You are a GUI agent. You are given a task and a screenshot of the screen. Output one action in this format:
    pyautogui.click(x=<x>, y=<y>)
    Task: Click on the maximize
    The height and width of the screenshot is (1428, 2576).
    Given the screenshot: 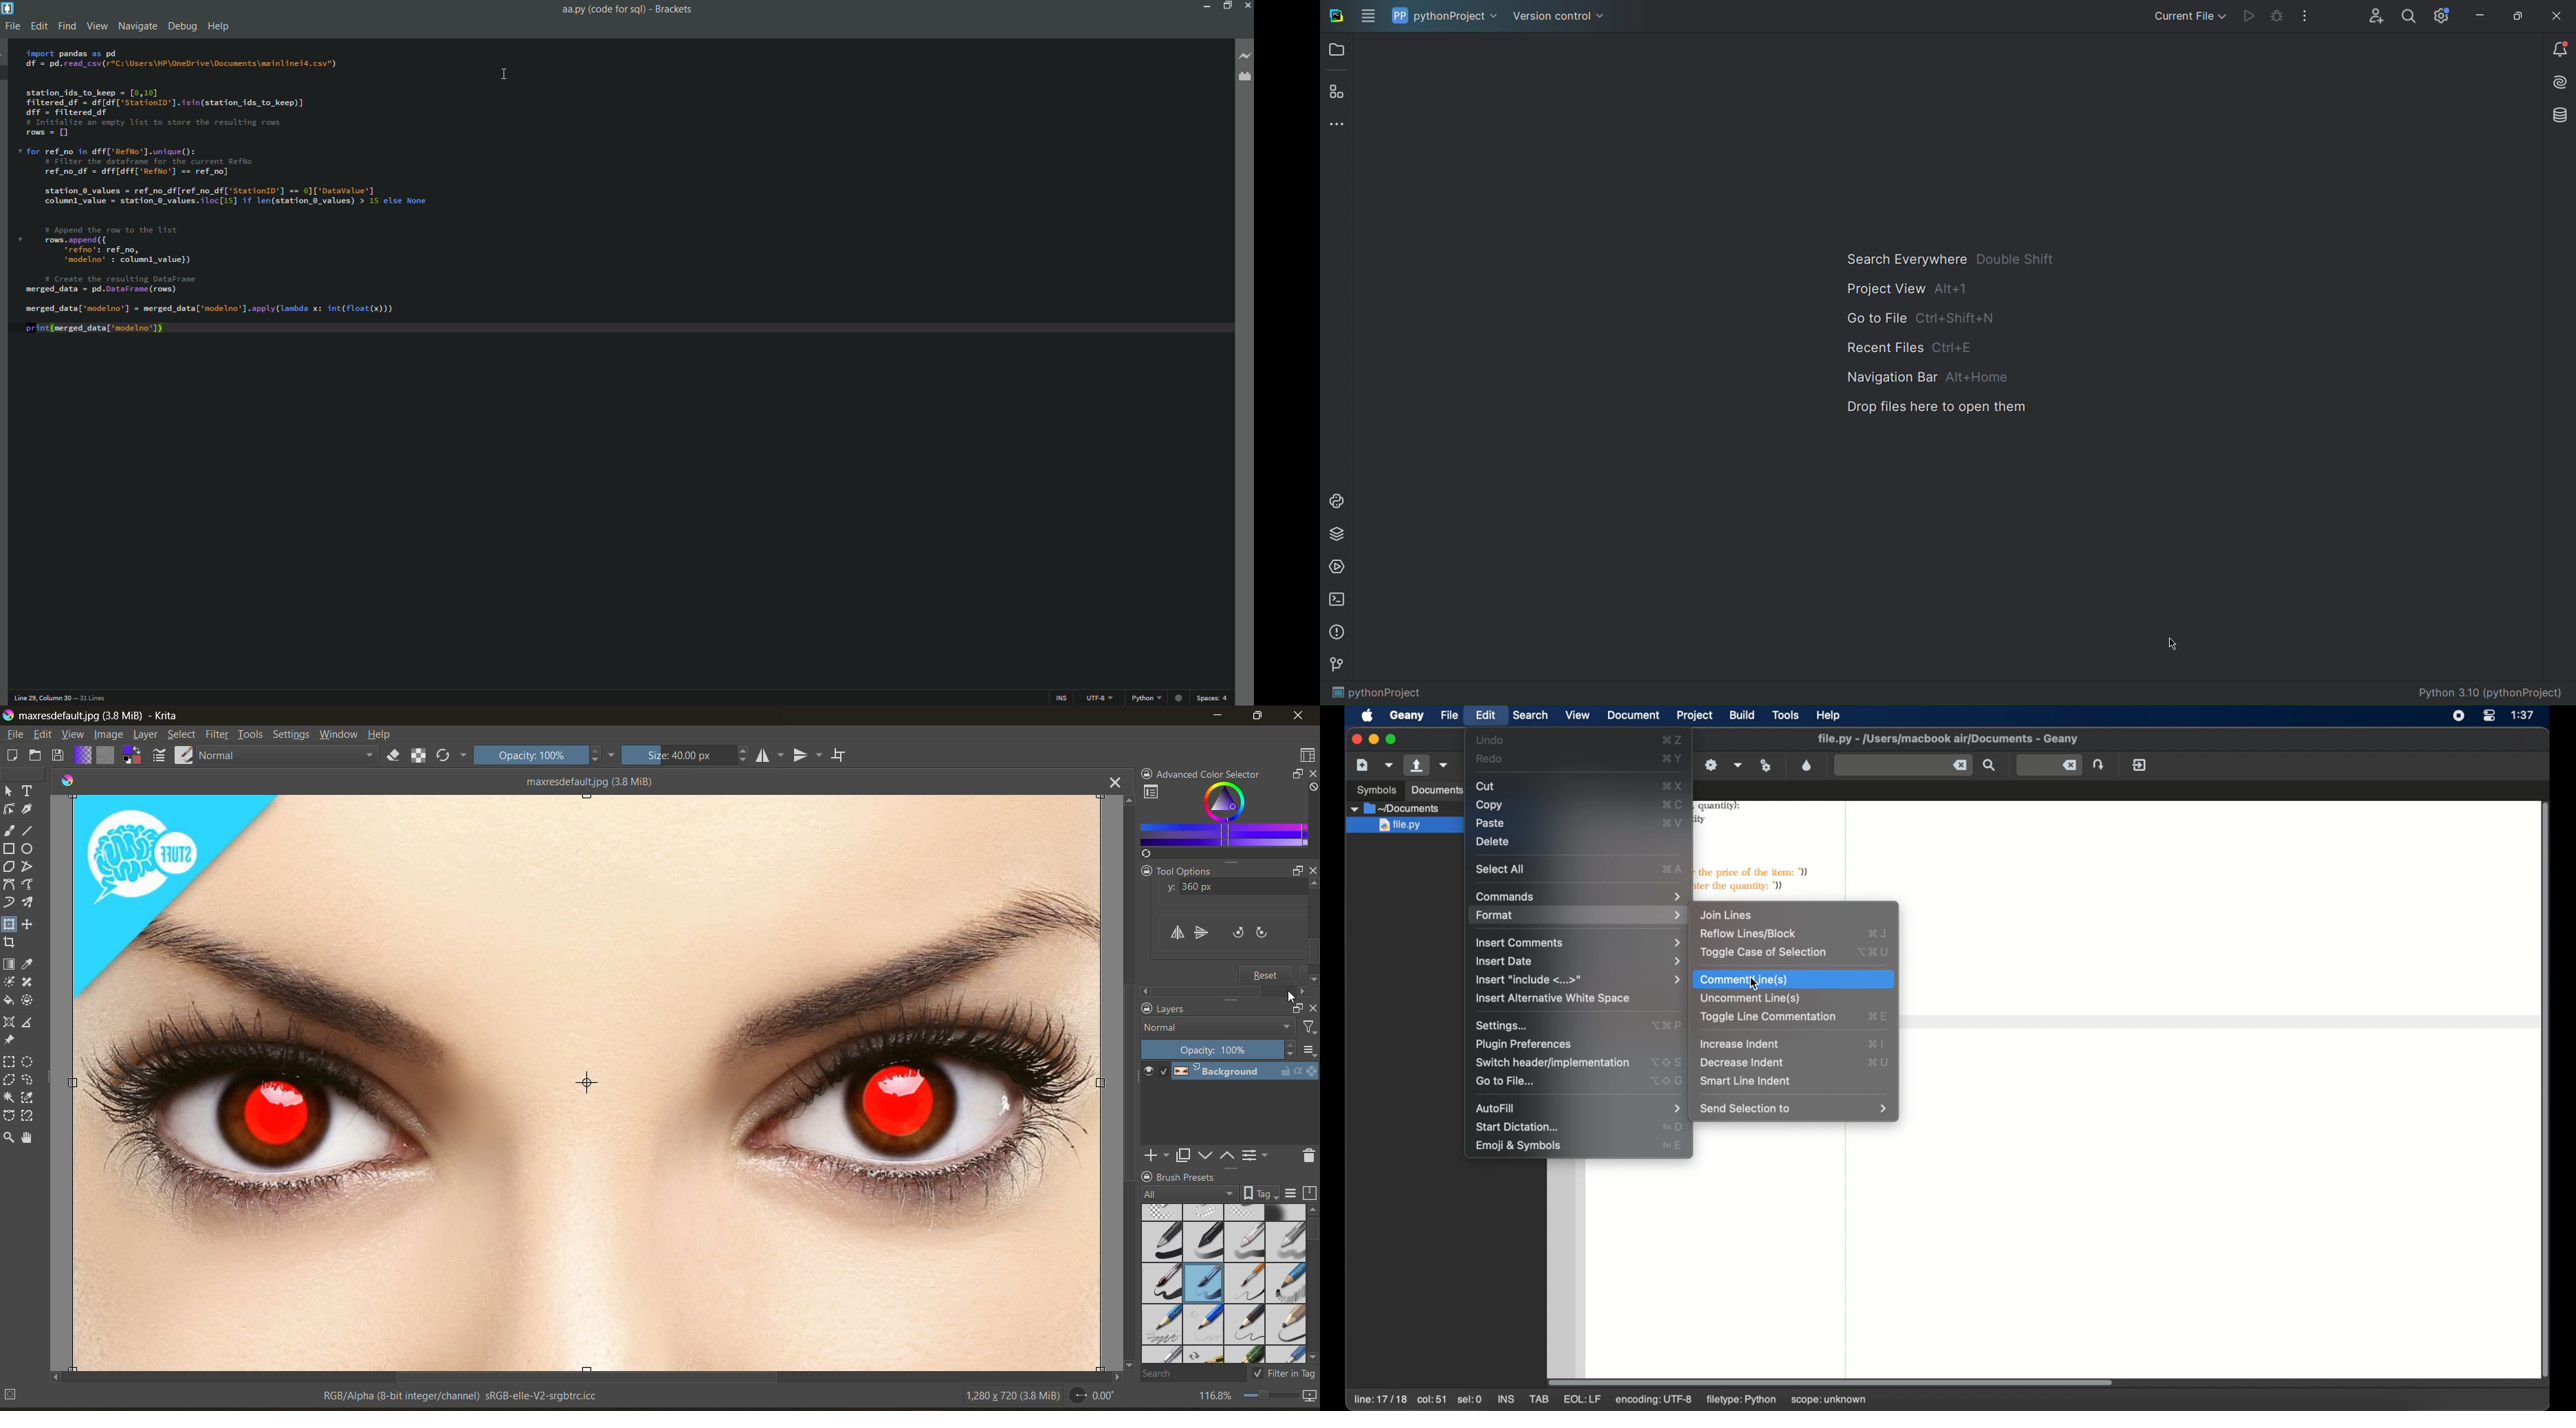 What is the action you would take?
    pyautogui.click(x=1260, y=717)
    